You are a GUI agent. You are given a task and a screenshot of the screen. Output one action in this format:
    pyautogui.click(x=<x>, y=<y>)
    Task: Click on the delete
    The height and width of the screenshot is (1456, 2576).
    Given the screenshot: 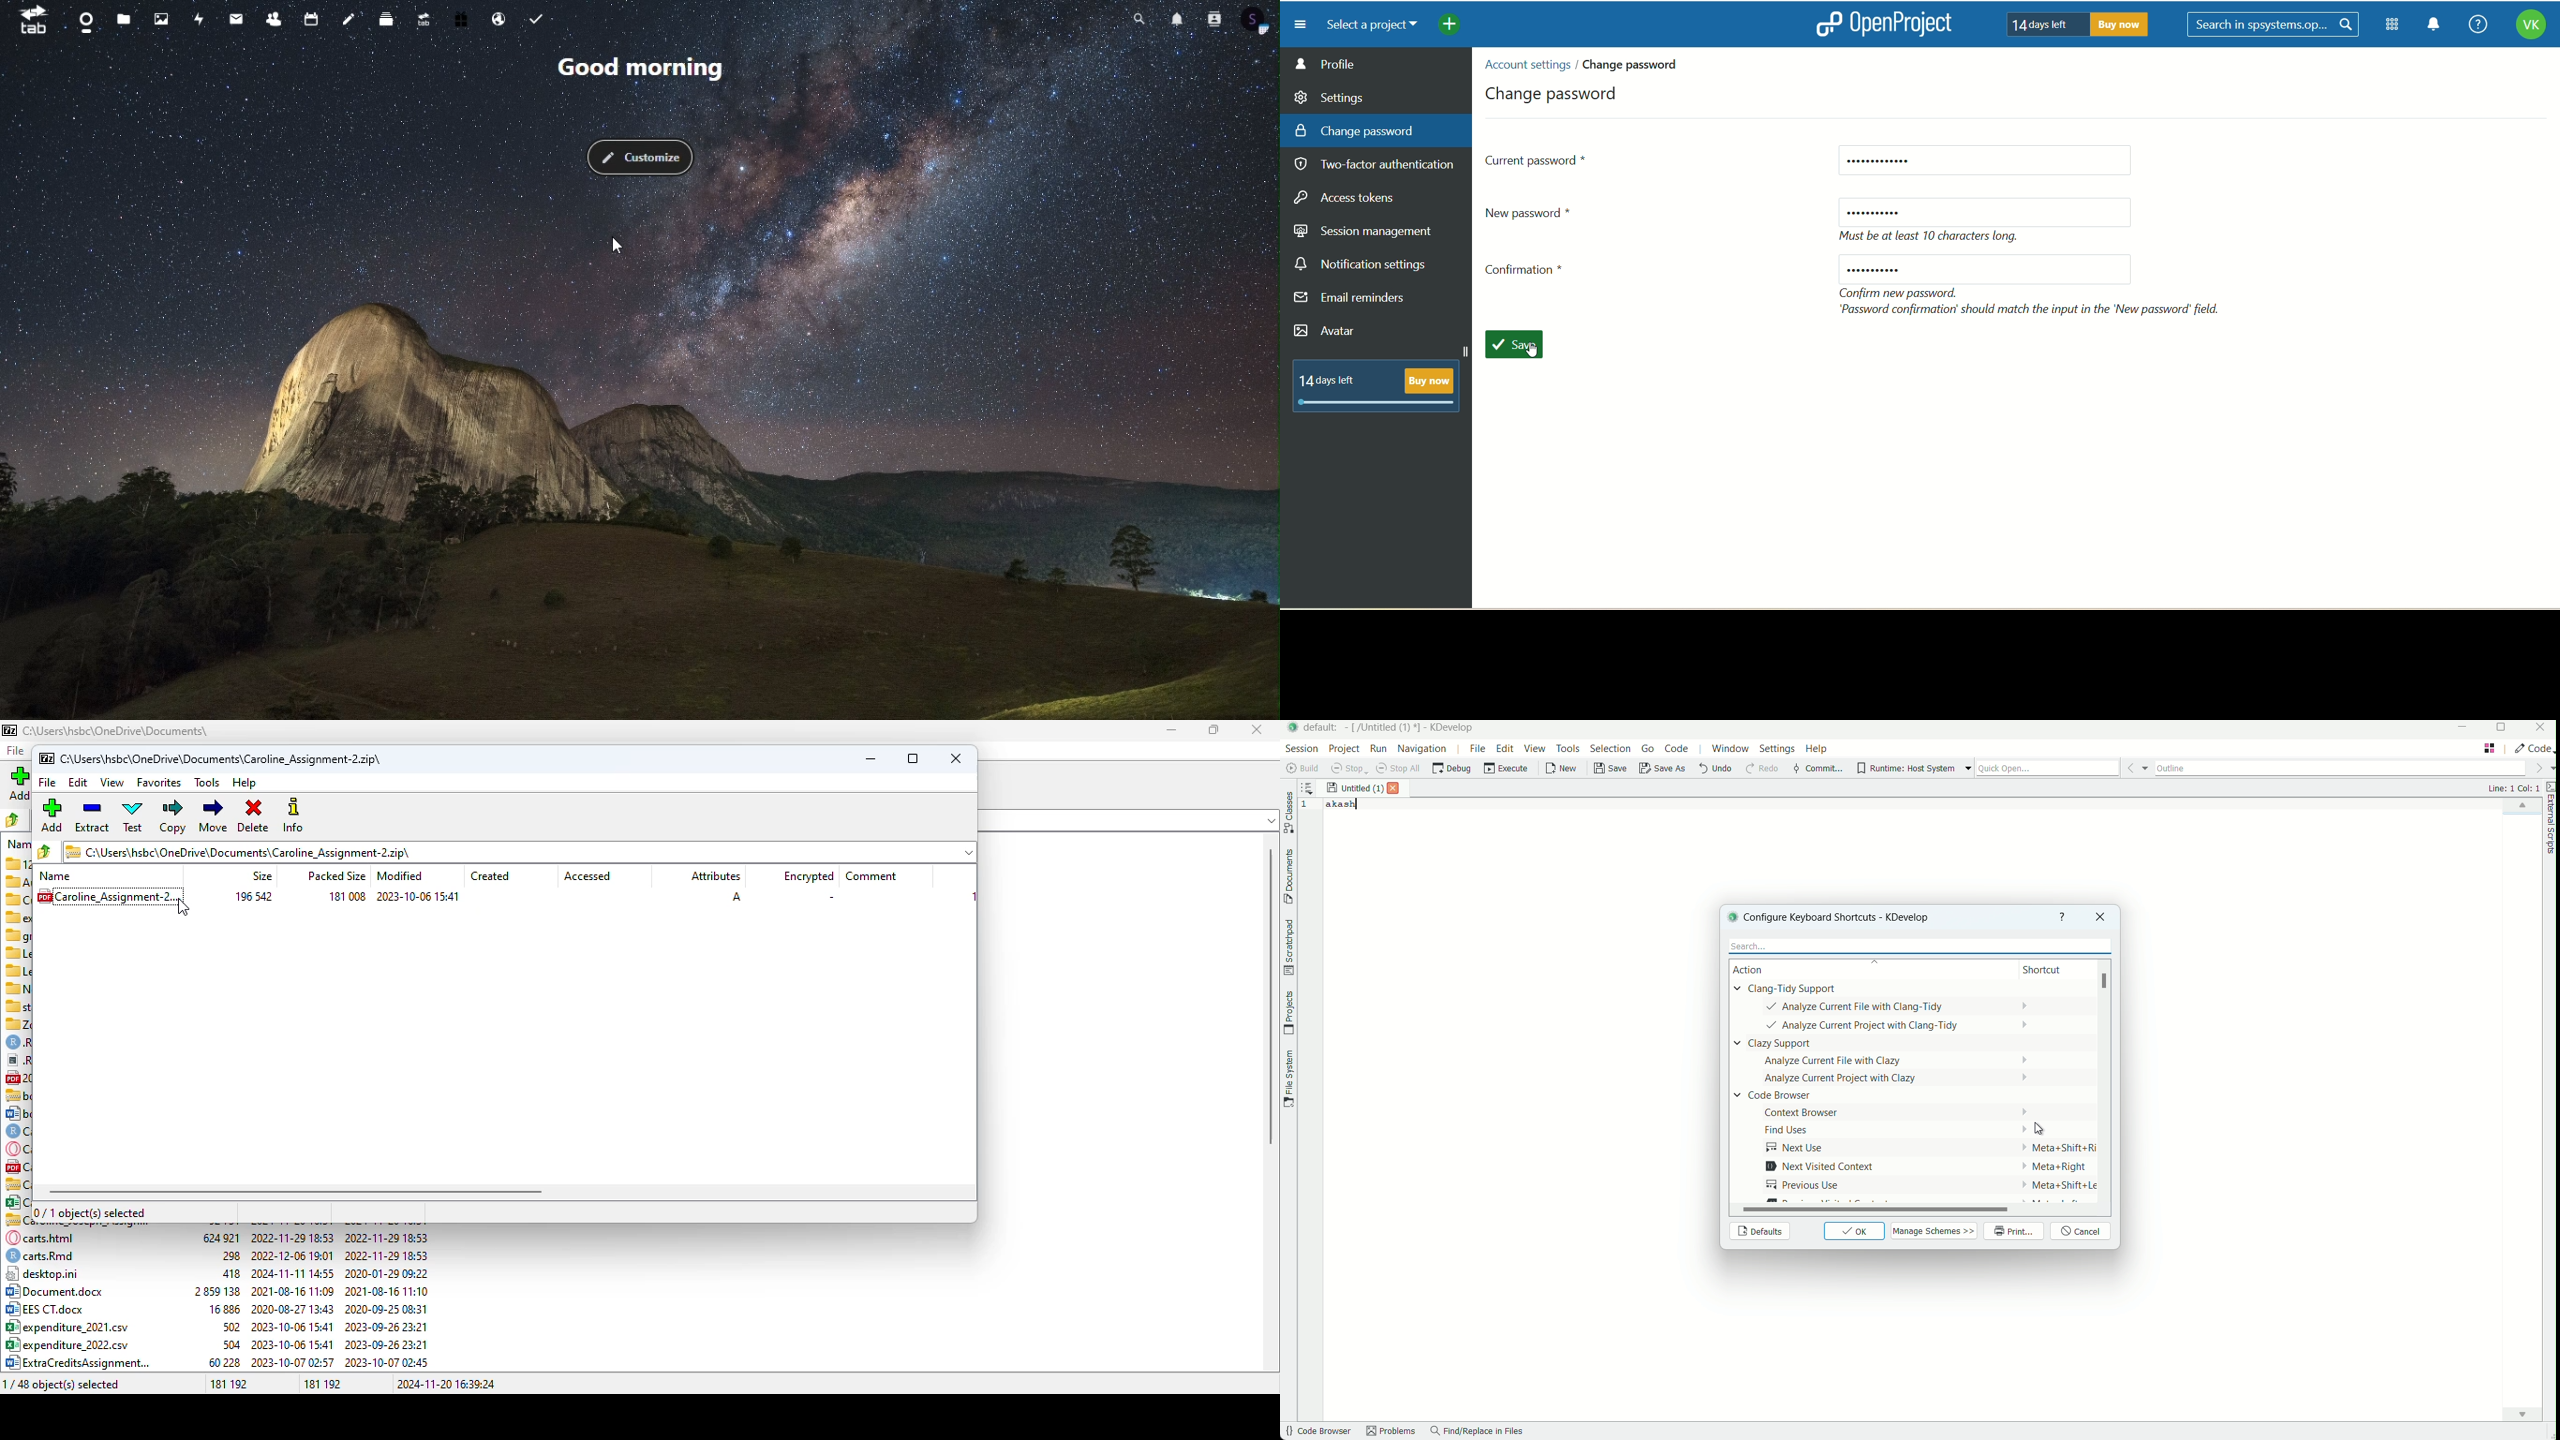 What is the action you would take?
    pyautogui.click(x=254, y=817)
    